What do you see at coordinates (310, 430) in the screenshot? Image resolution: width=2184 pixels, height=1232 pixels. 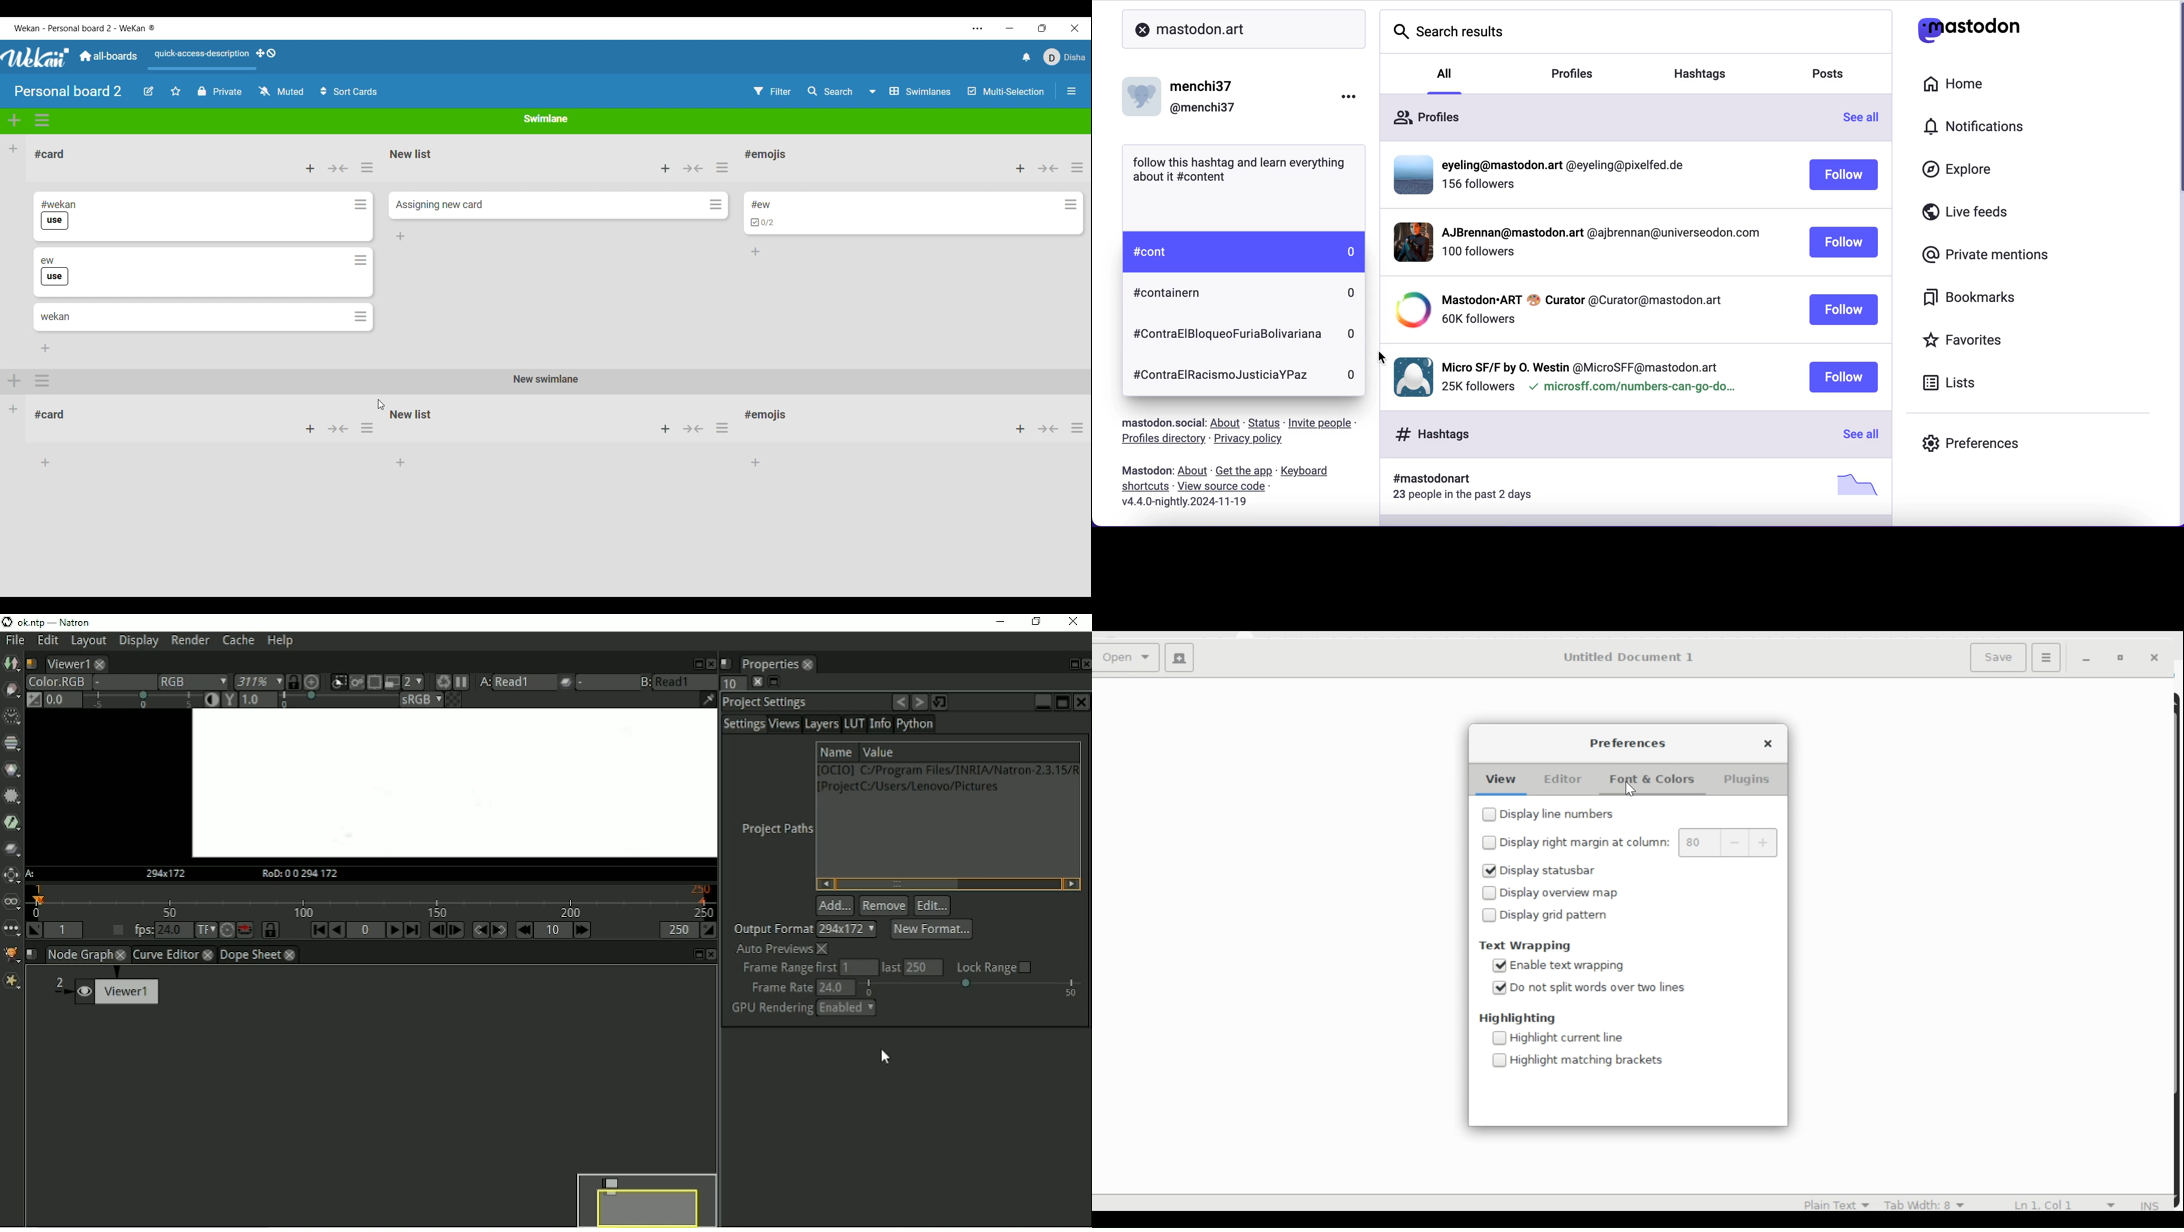 I see `add` at bounding box center [310, 430].